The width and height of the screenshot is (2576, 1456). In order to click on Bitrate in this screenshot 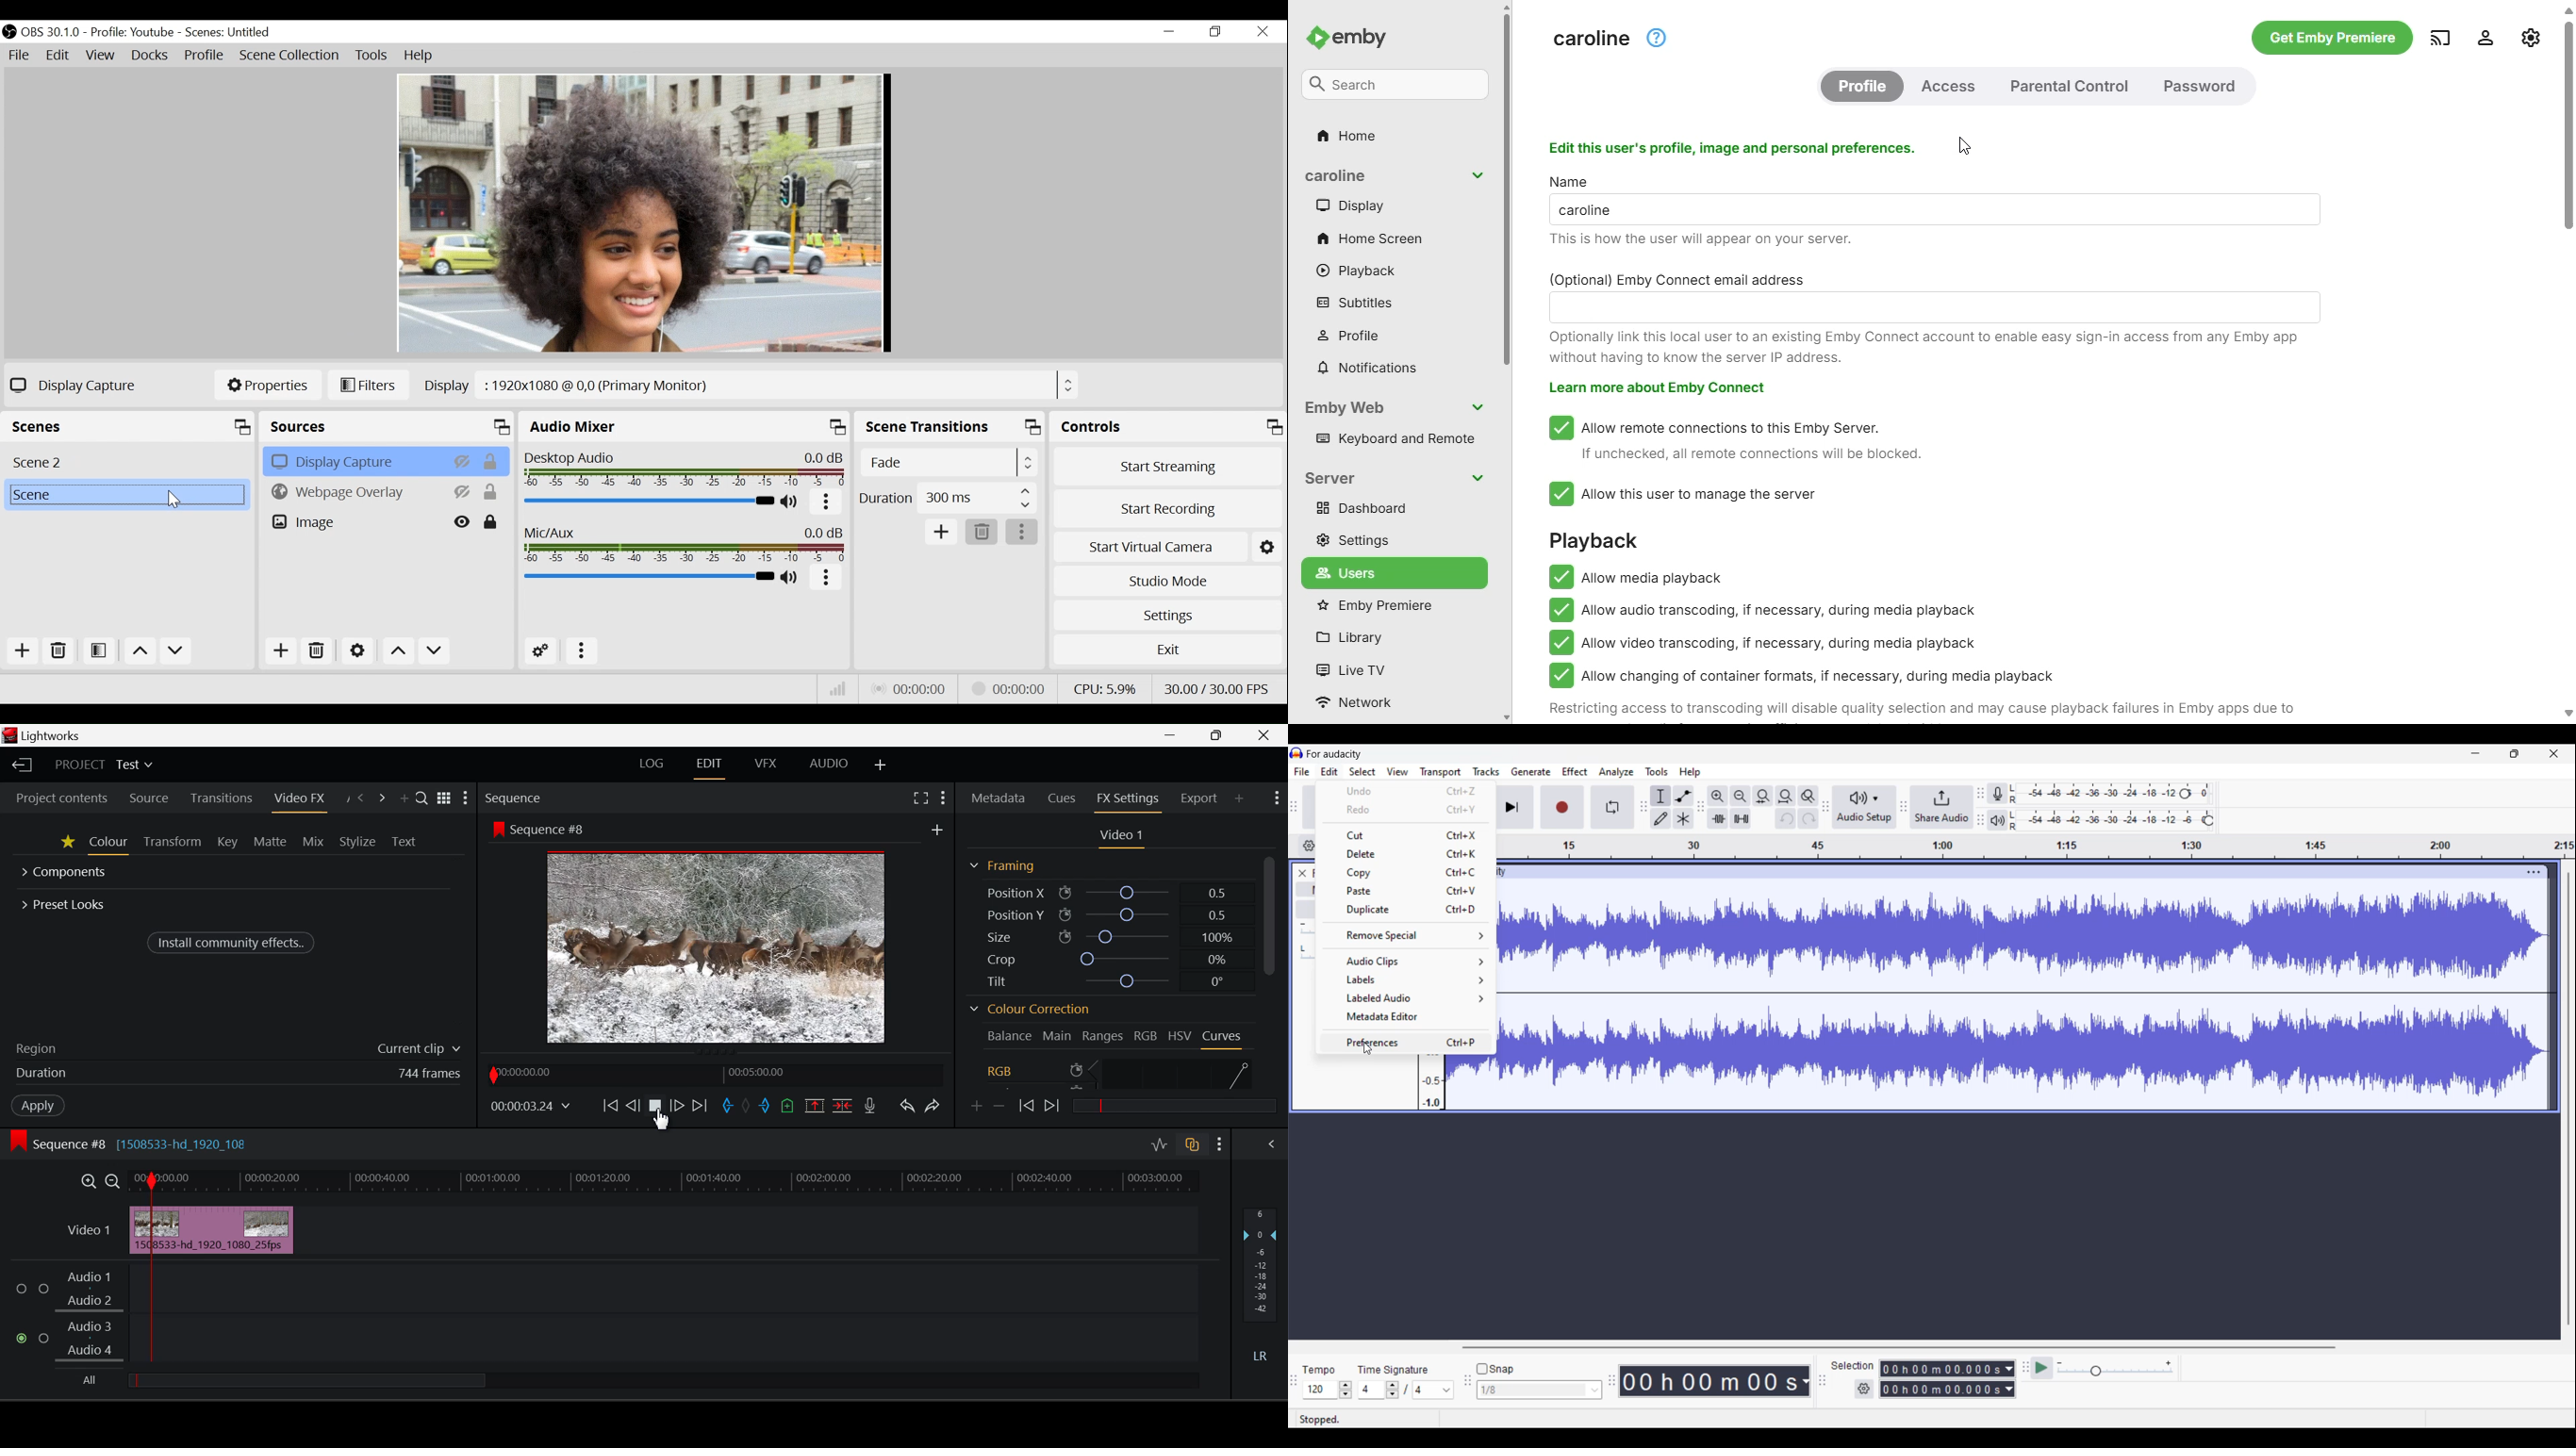, I will do `click(835, 688)`.